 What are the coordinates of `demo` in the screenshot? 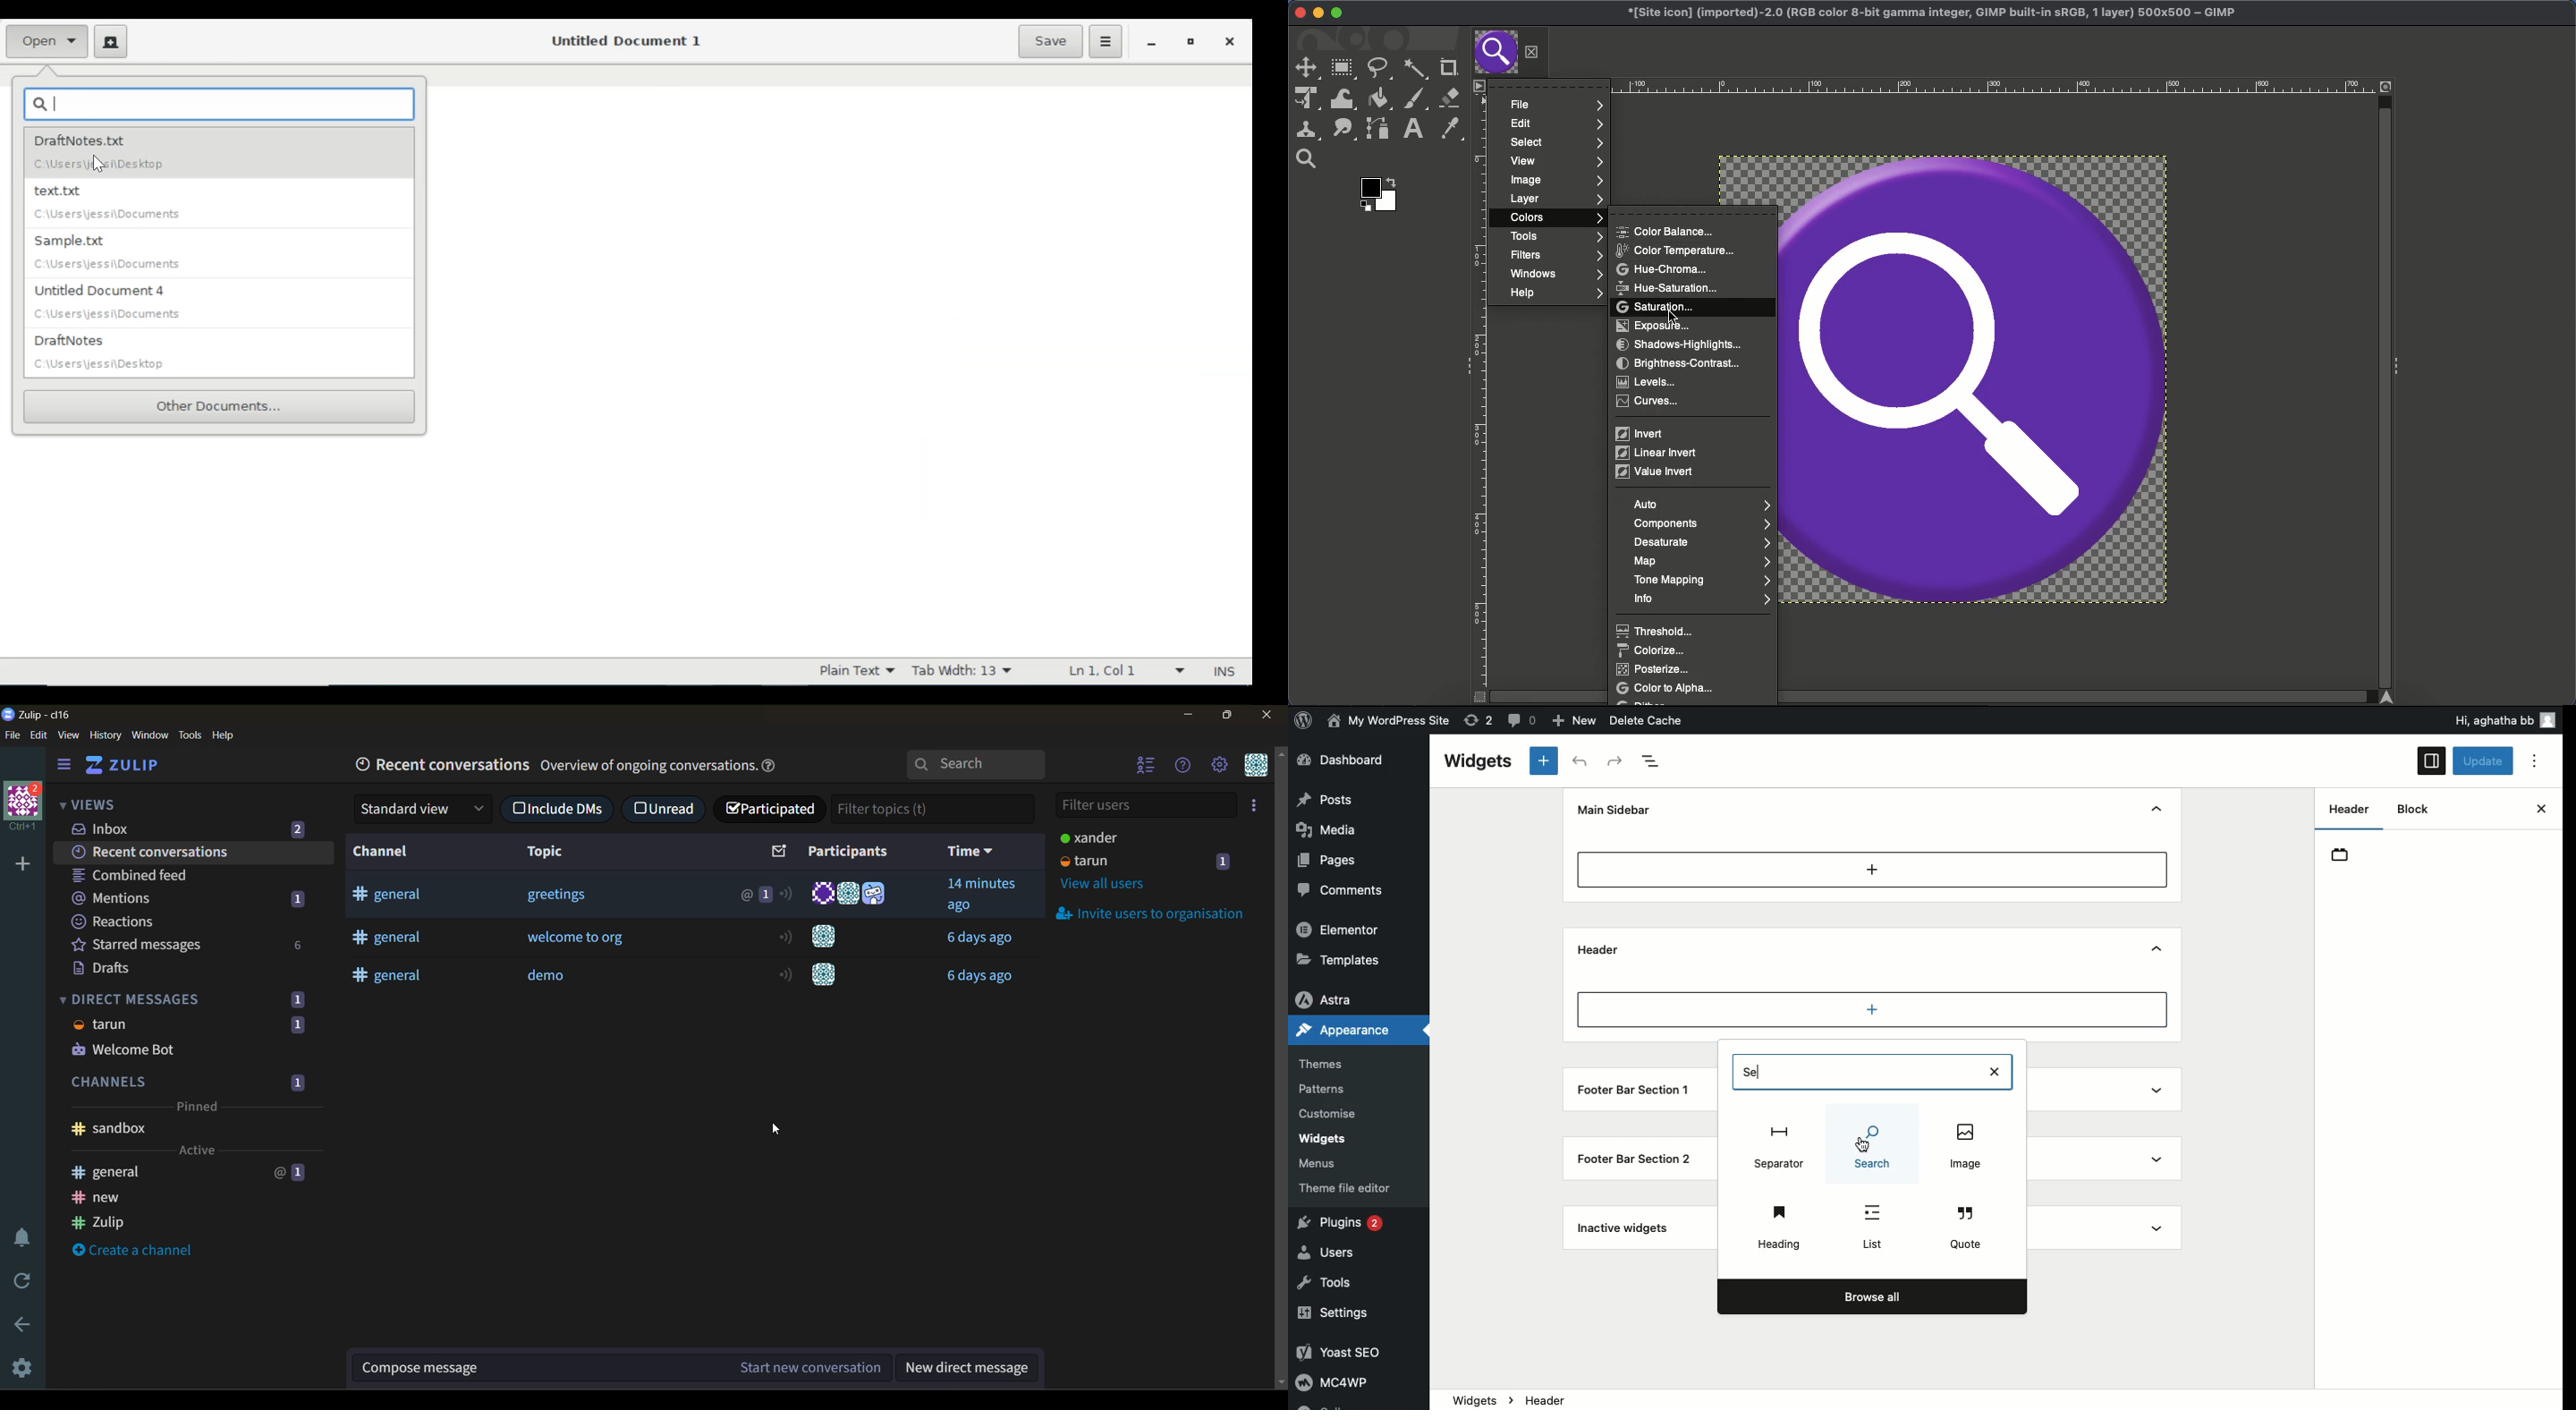 It's located at (584, 979).